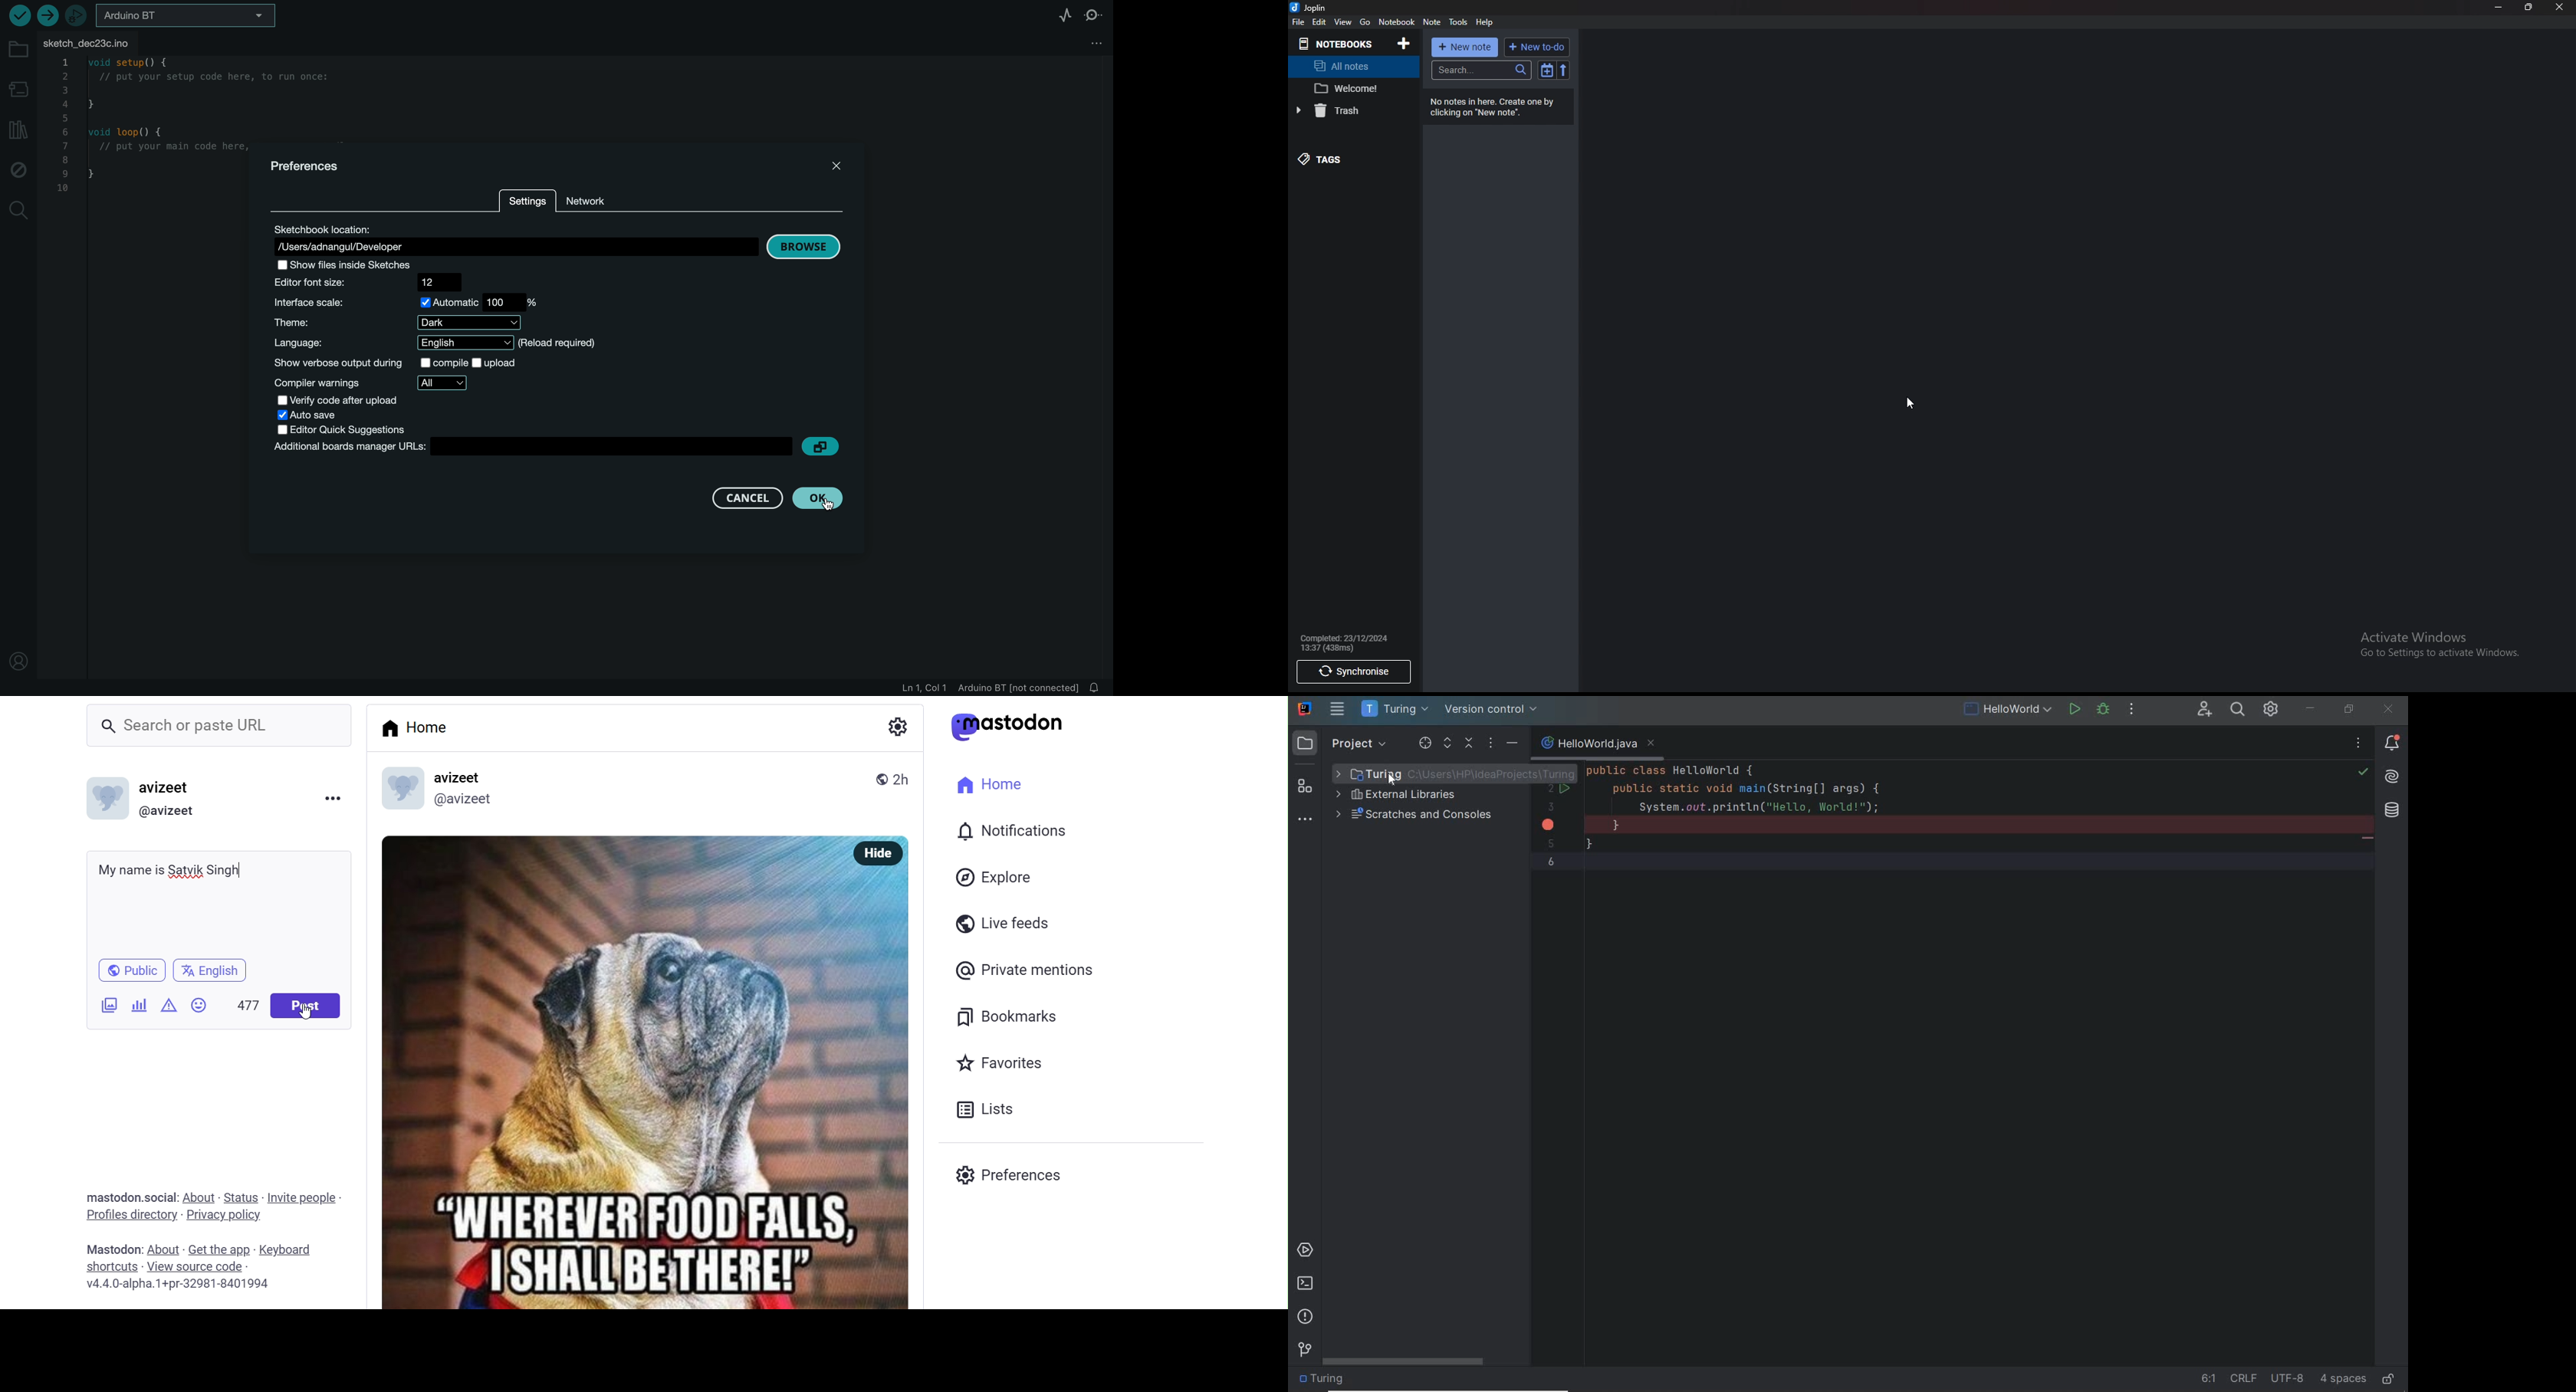  What do you see at coordinates (1910, 404) in the screenshot?
I see `Cursor` at bounding box center [1910, 404].